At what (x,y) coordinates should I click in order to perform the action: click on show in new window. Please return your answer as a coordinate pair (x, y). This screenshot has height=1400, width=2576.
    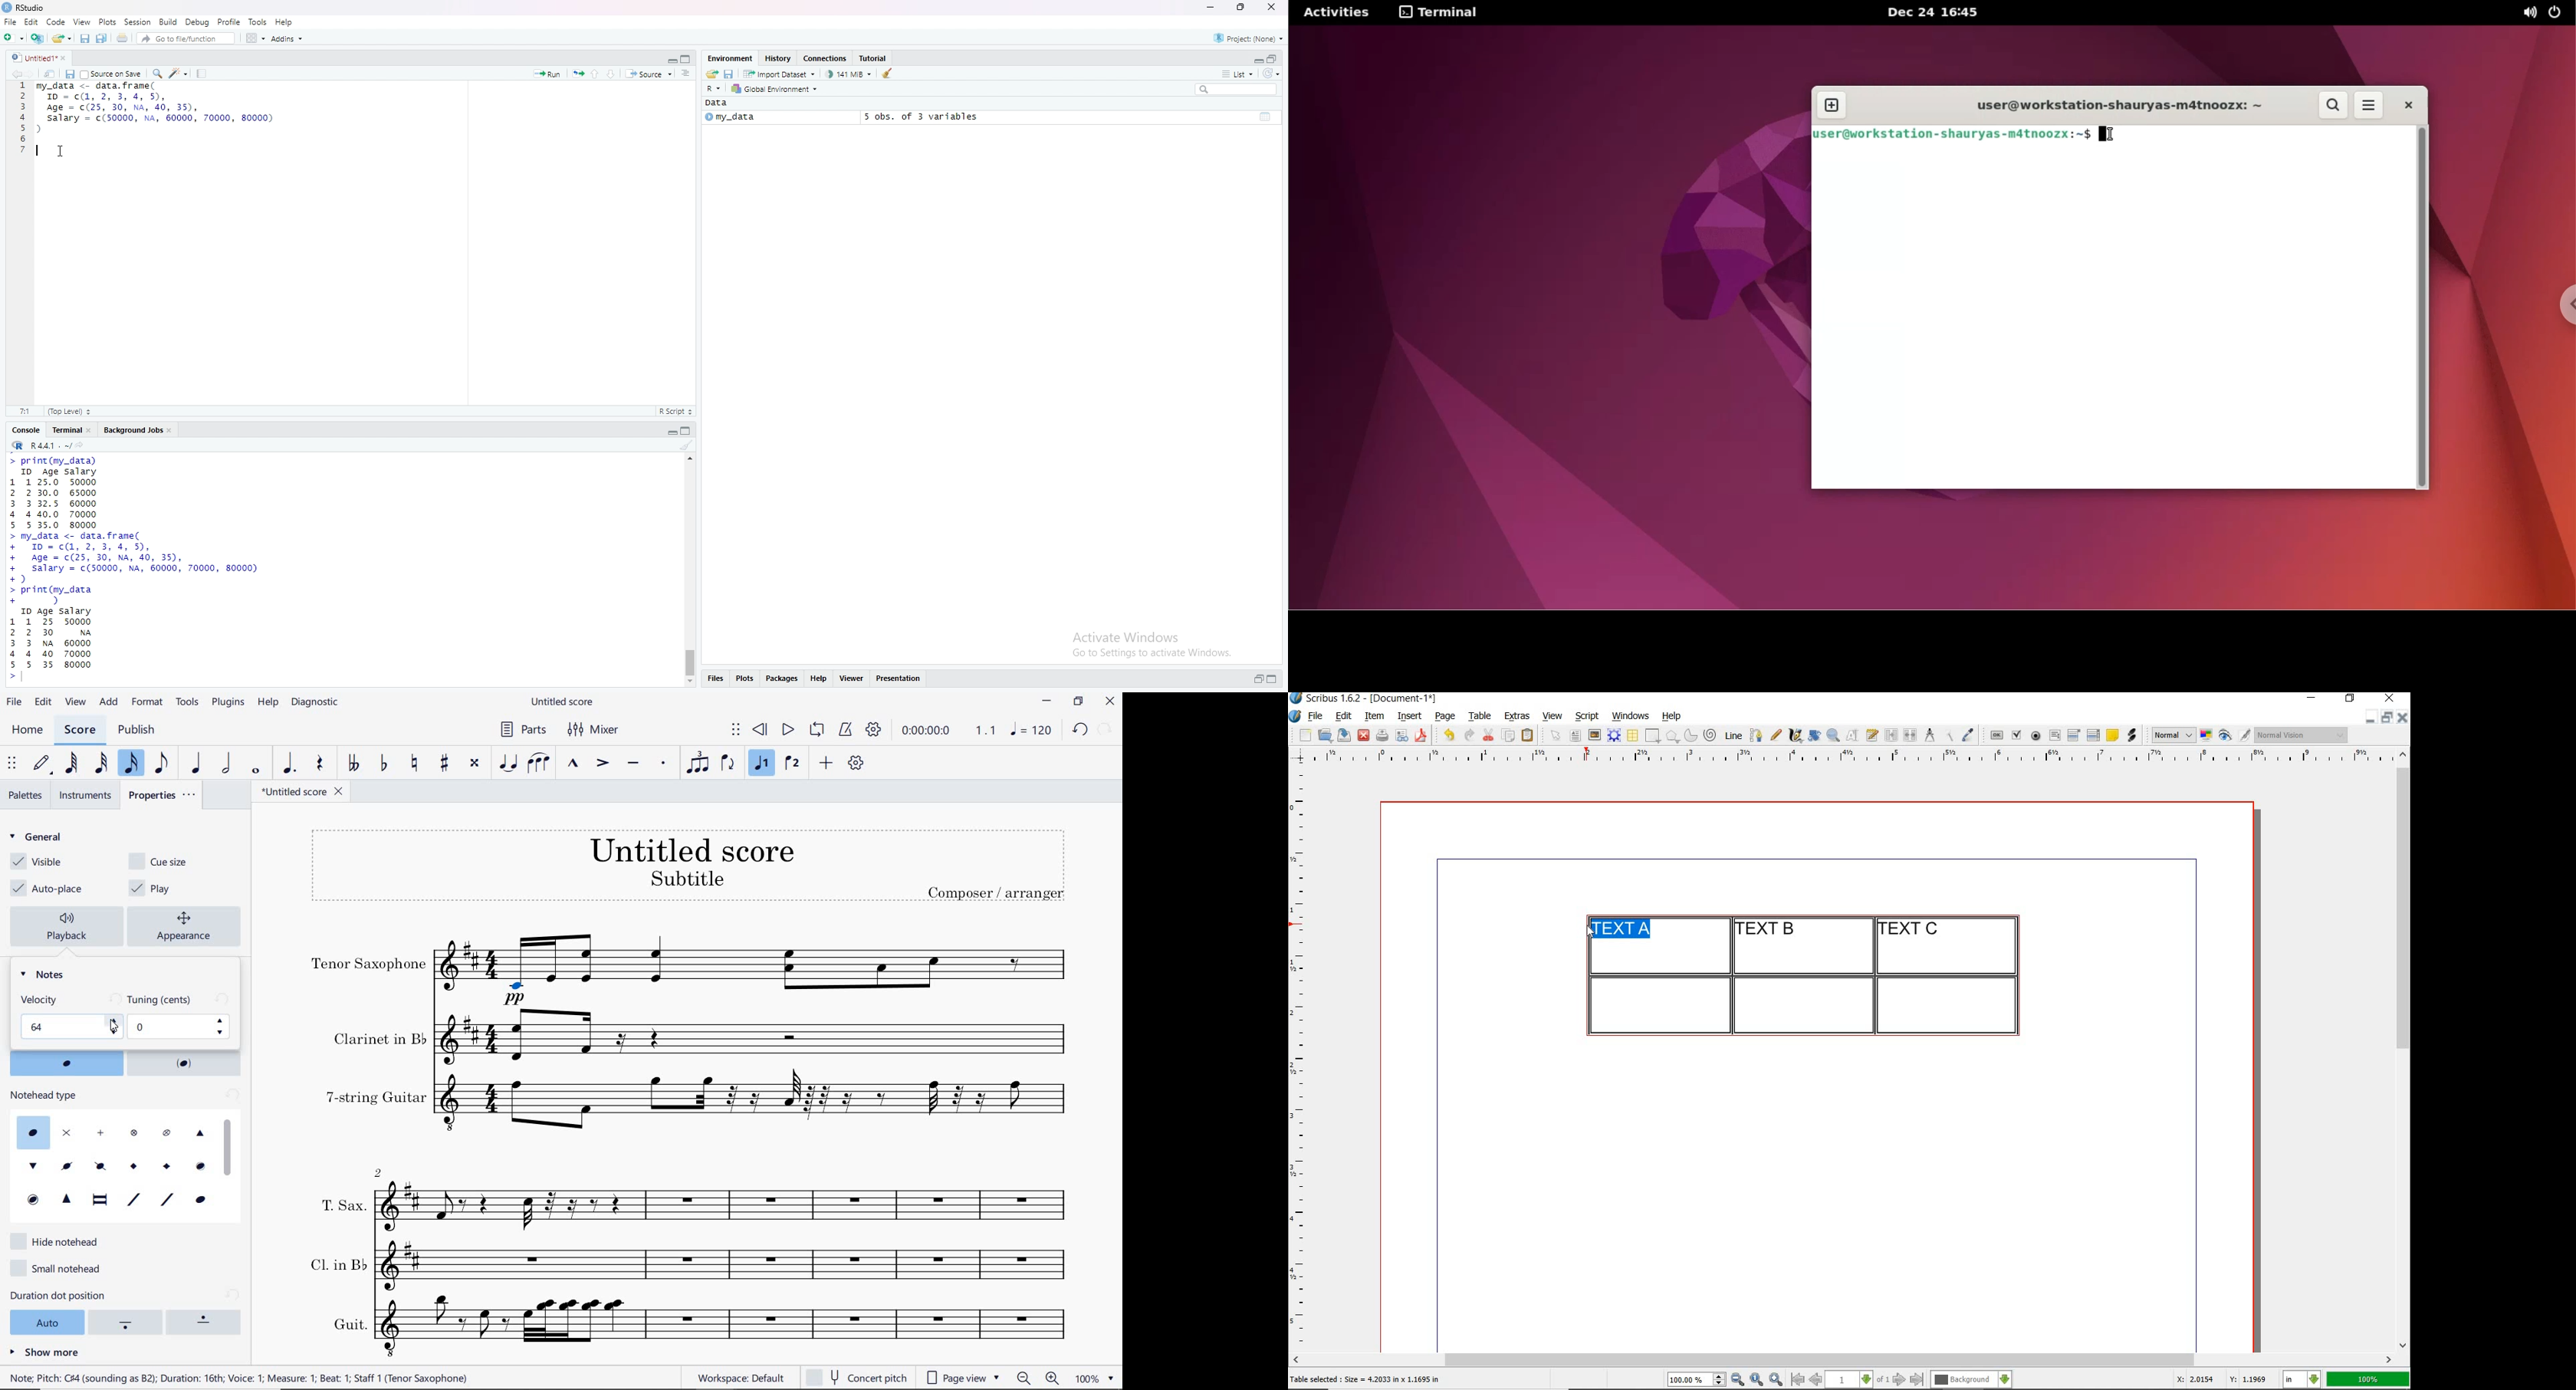
    Looking at the image, I should click on (50, 74).